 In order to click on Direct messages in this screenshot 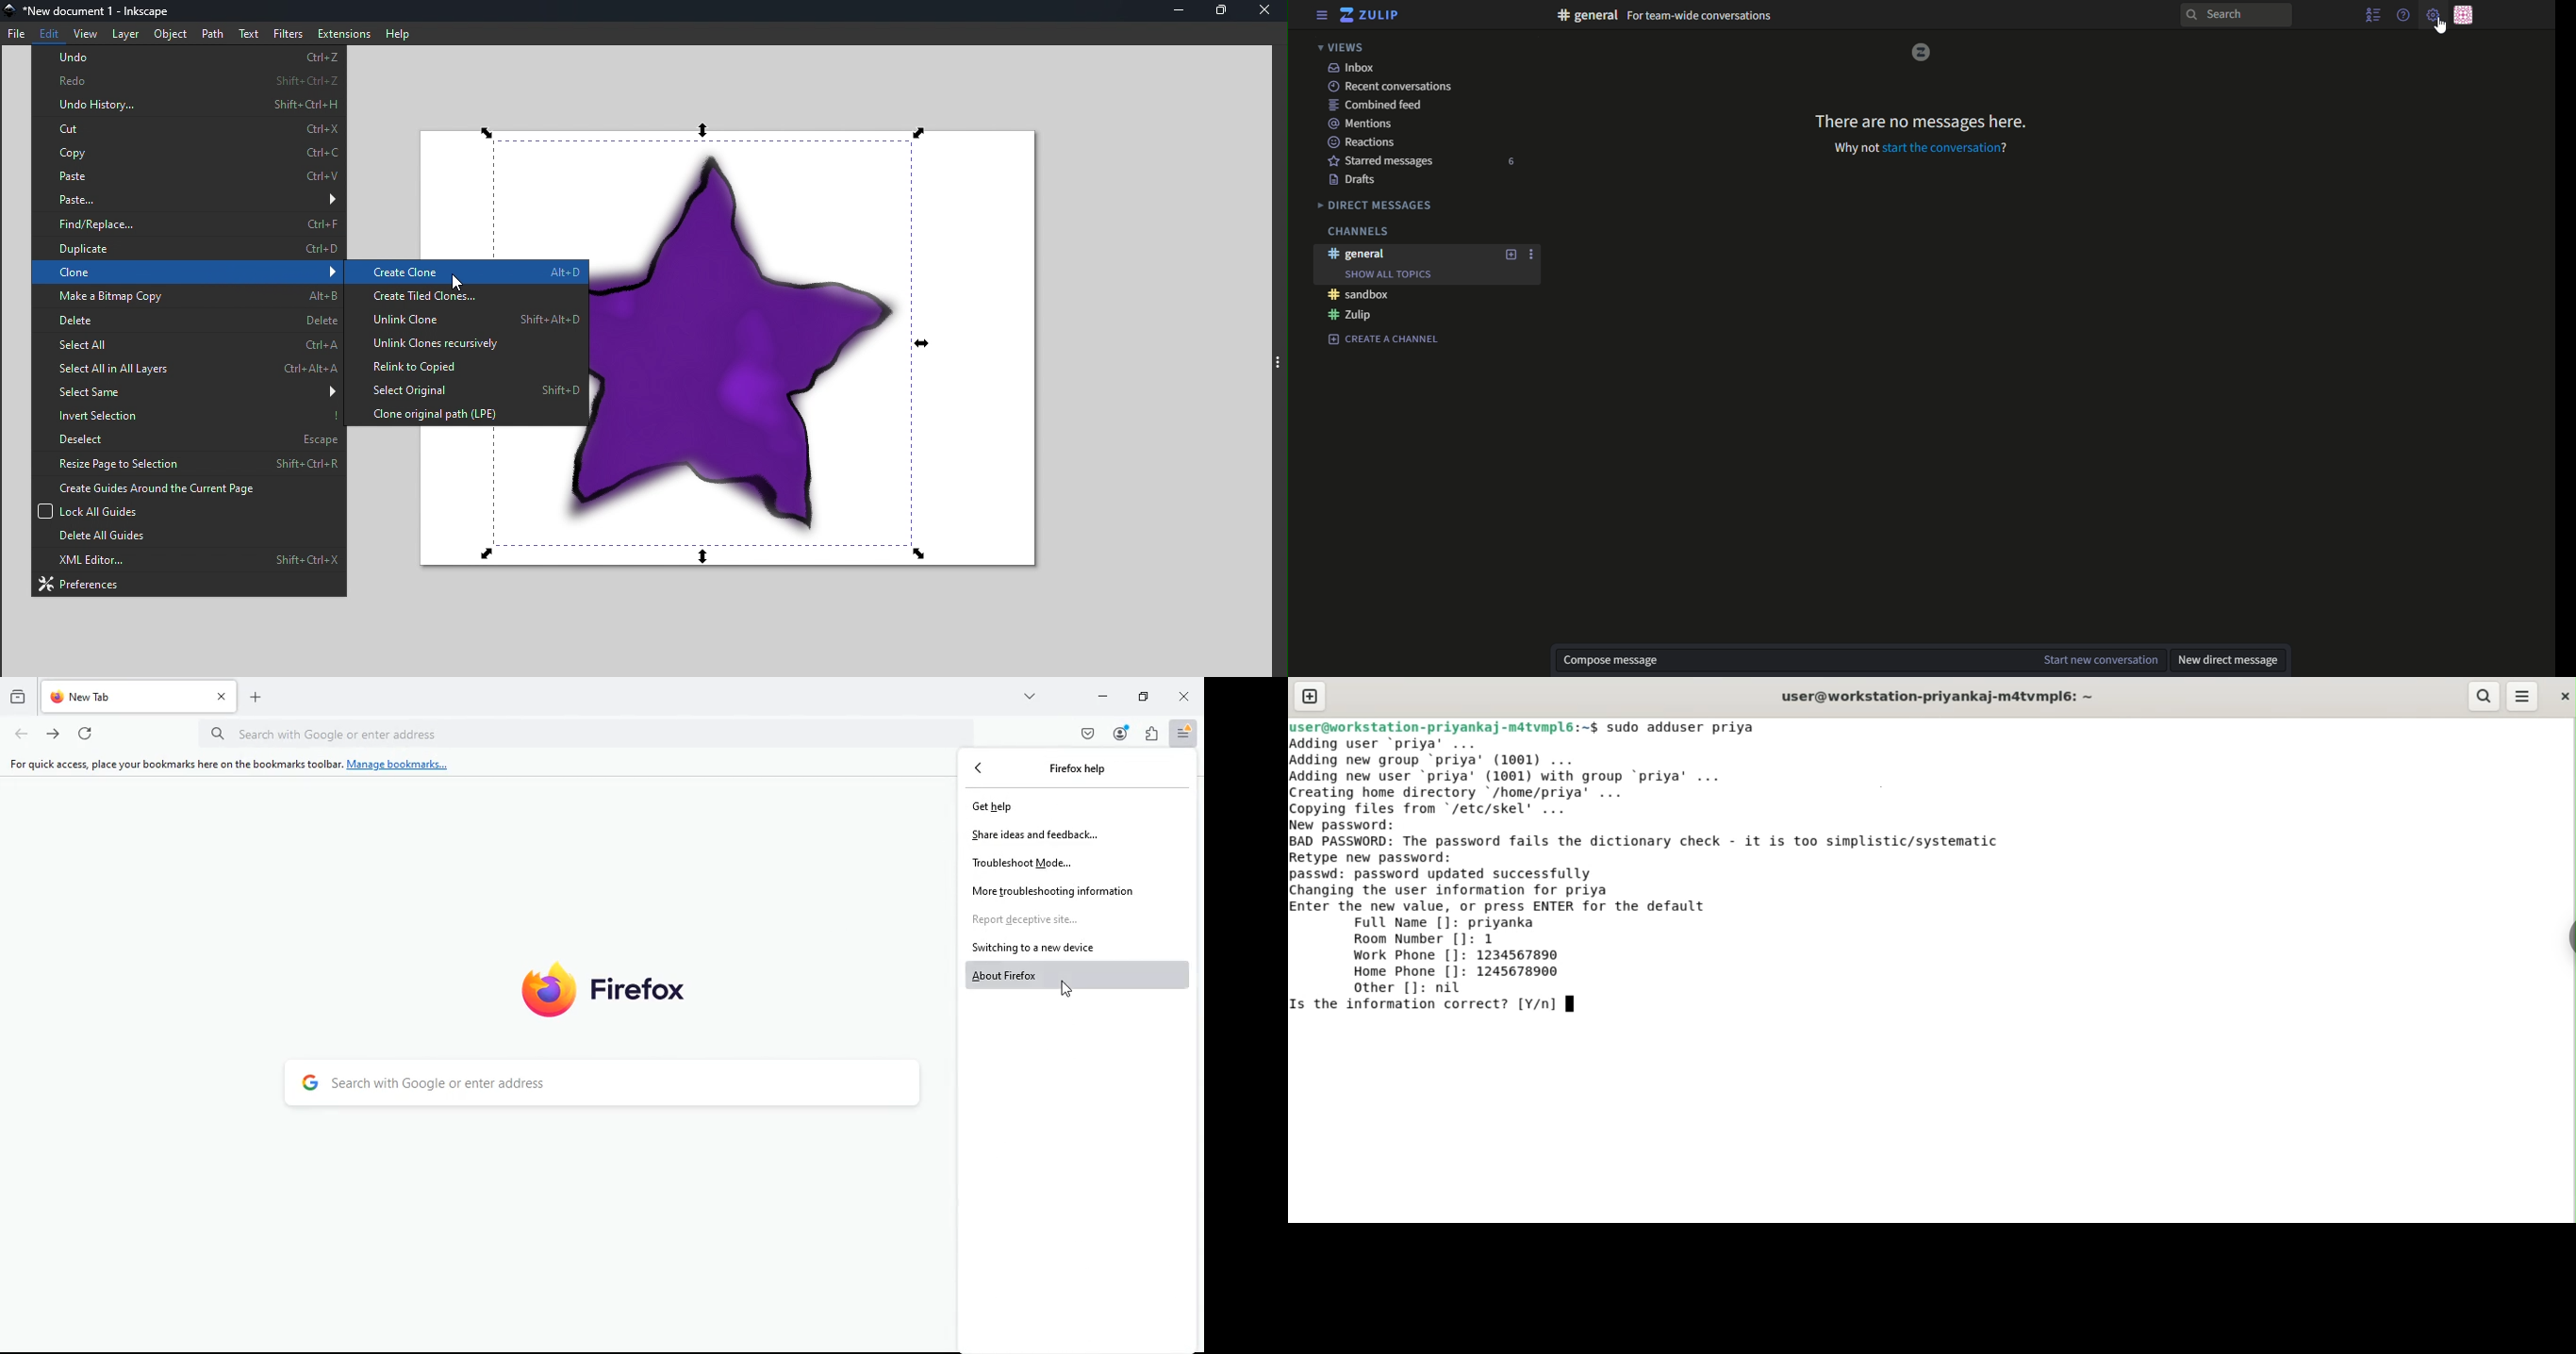, I will do `click(1377, 205)`.